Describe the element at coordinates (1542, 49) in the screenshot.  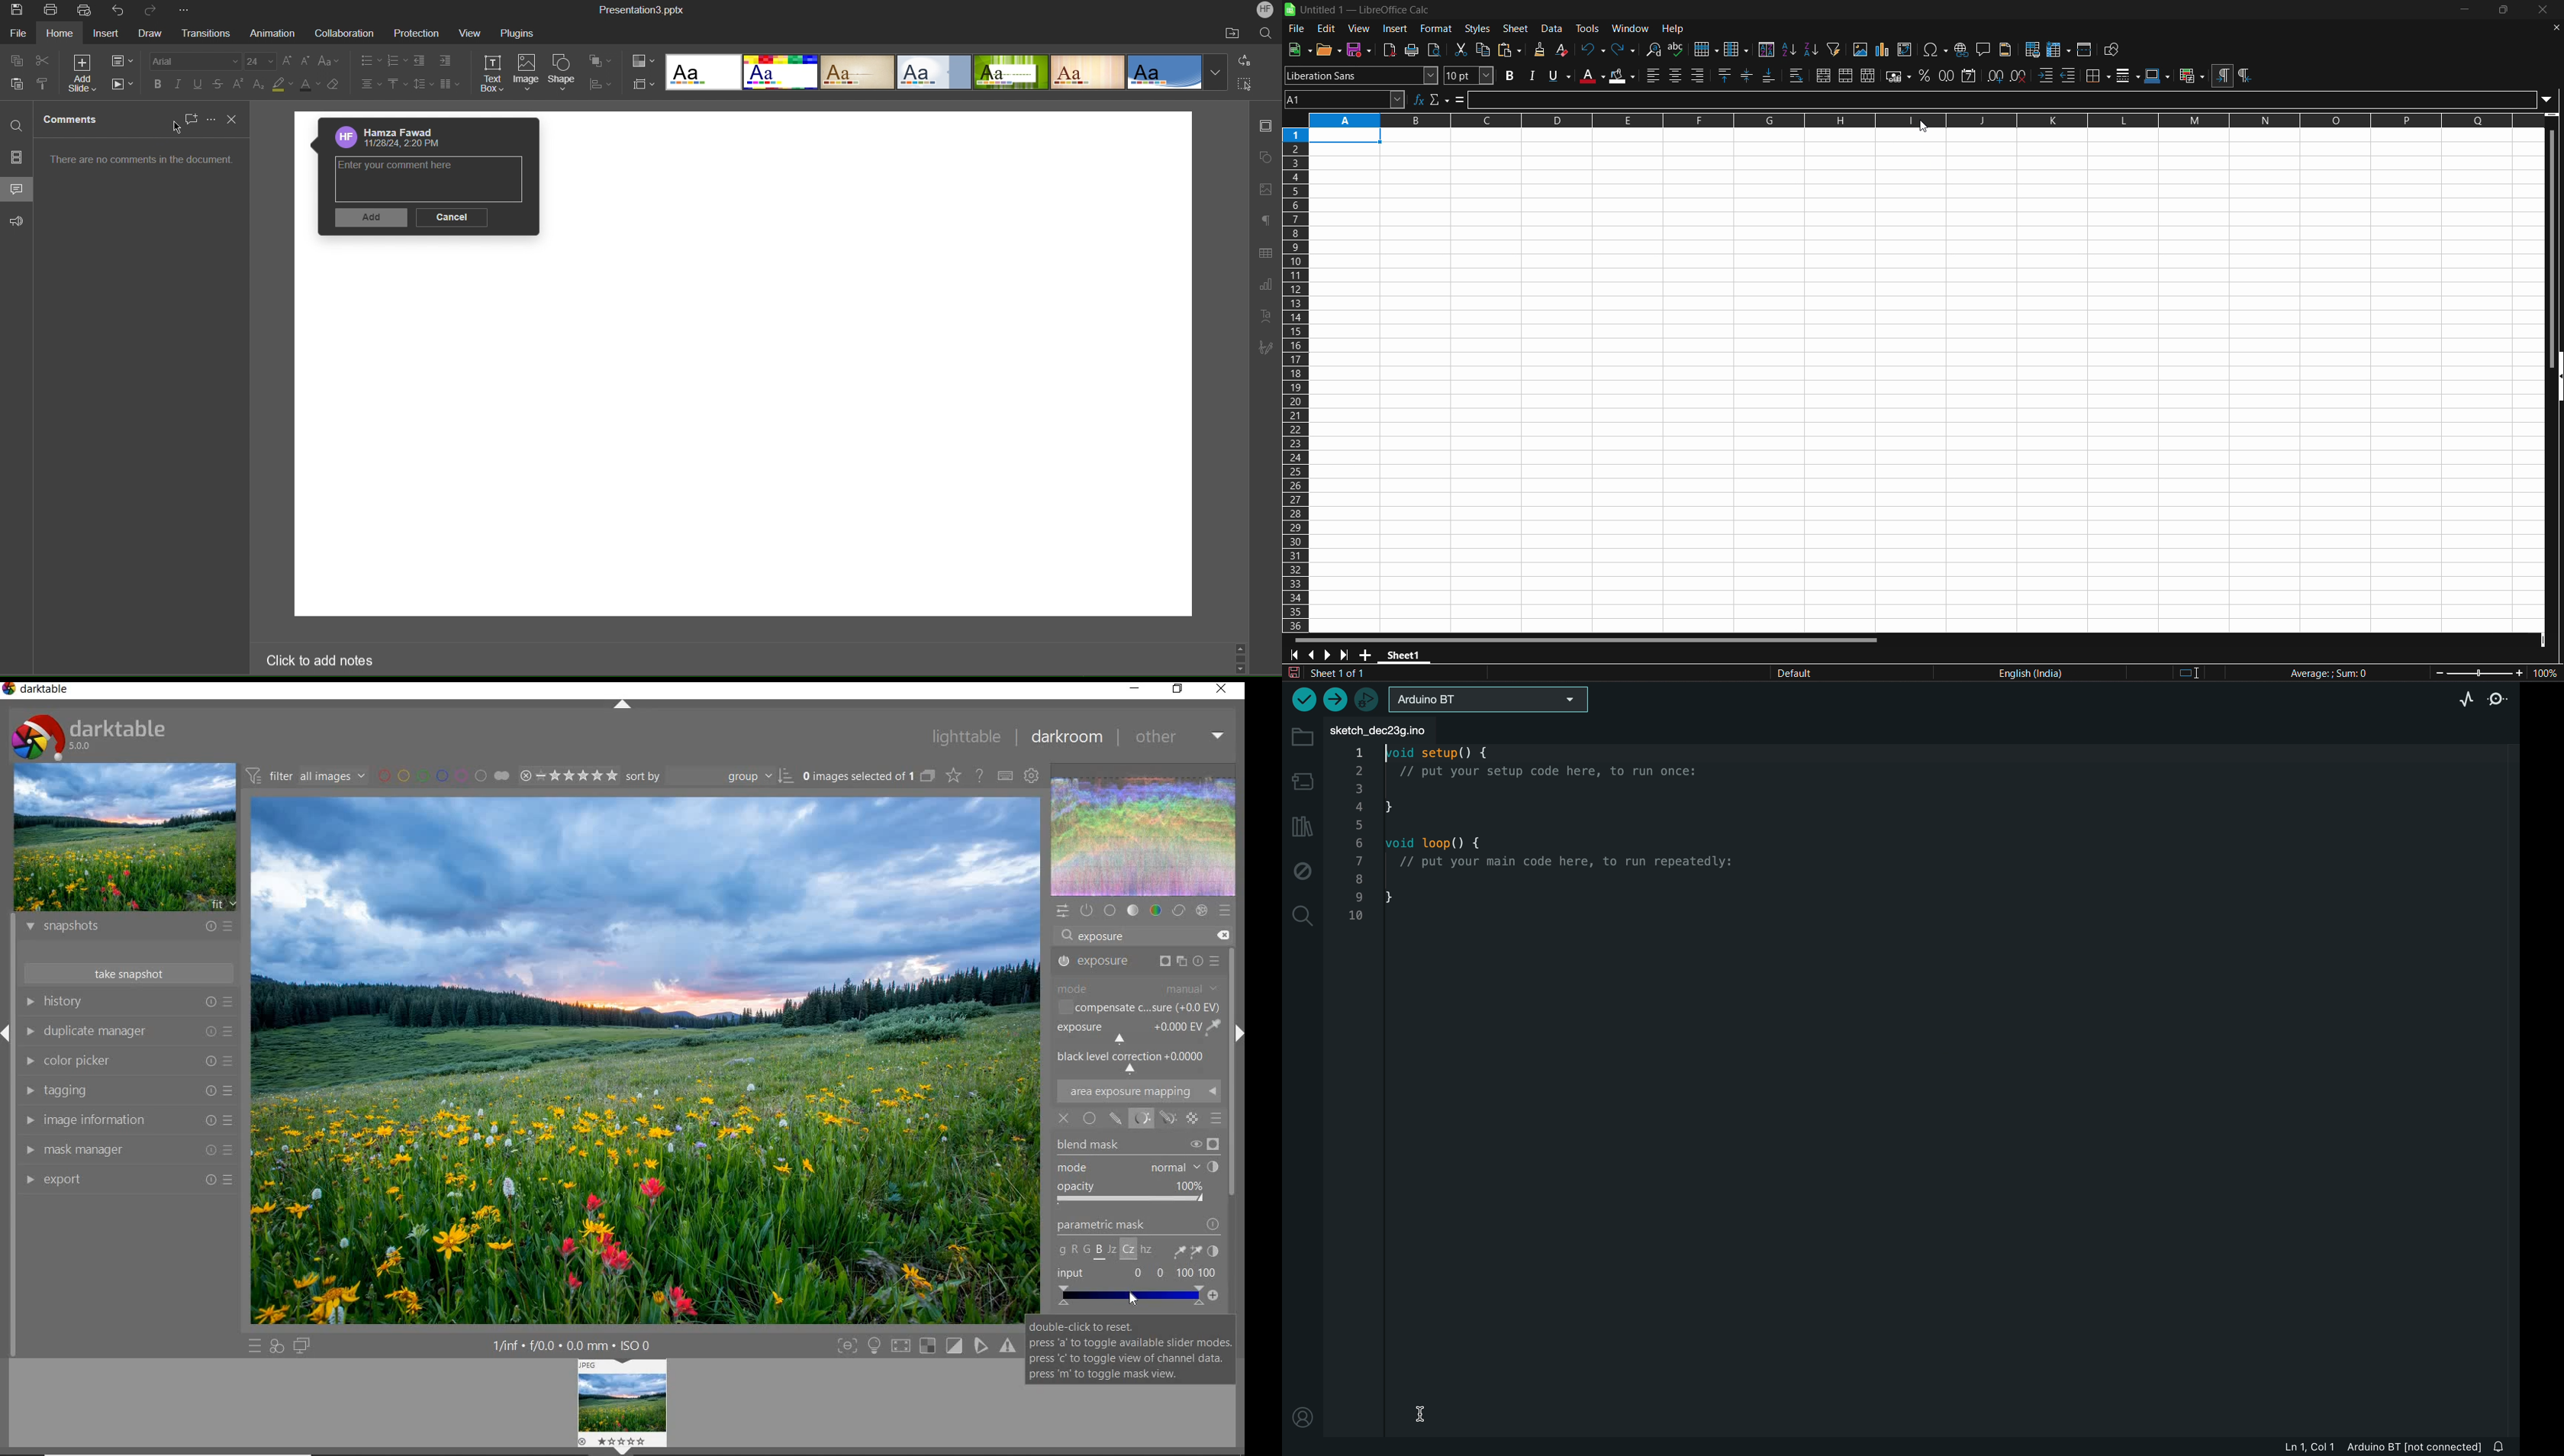
I see `clone formatting` at that location.